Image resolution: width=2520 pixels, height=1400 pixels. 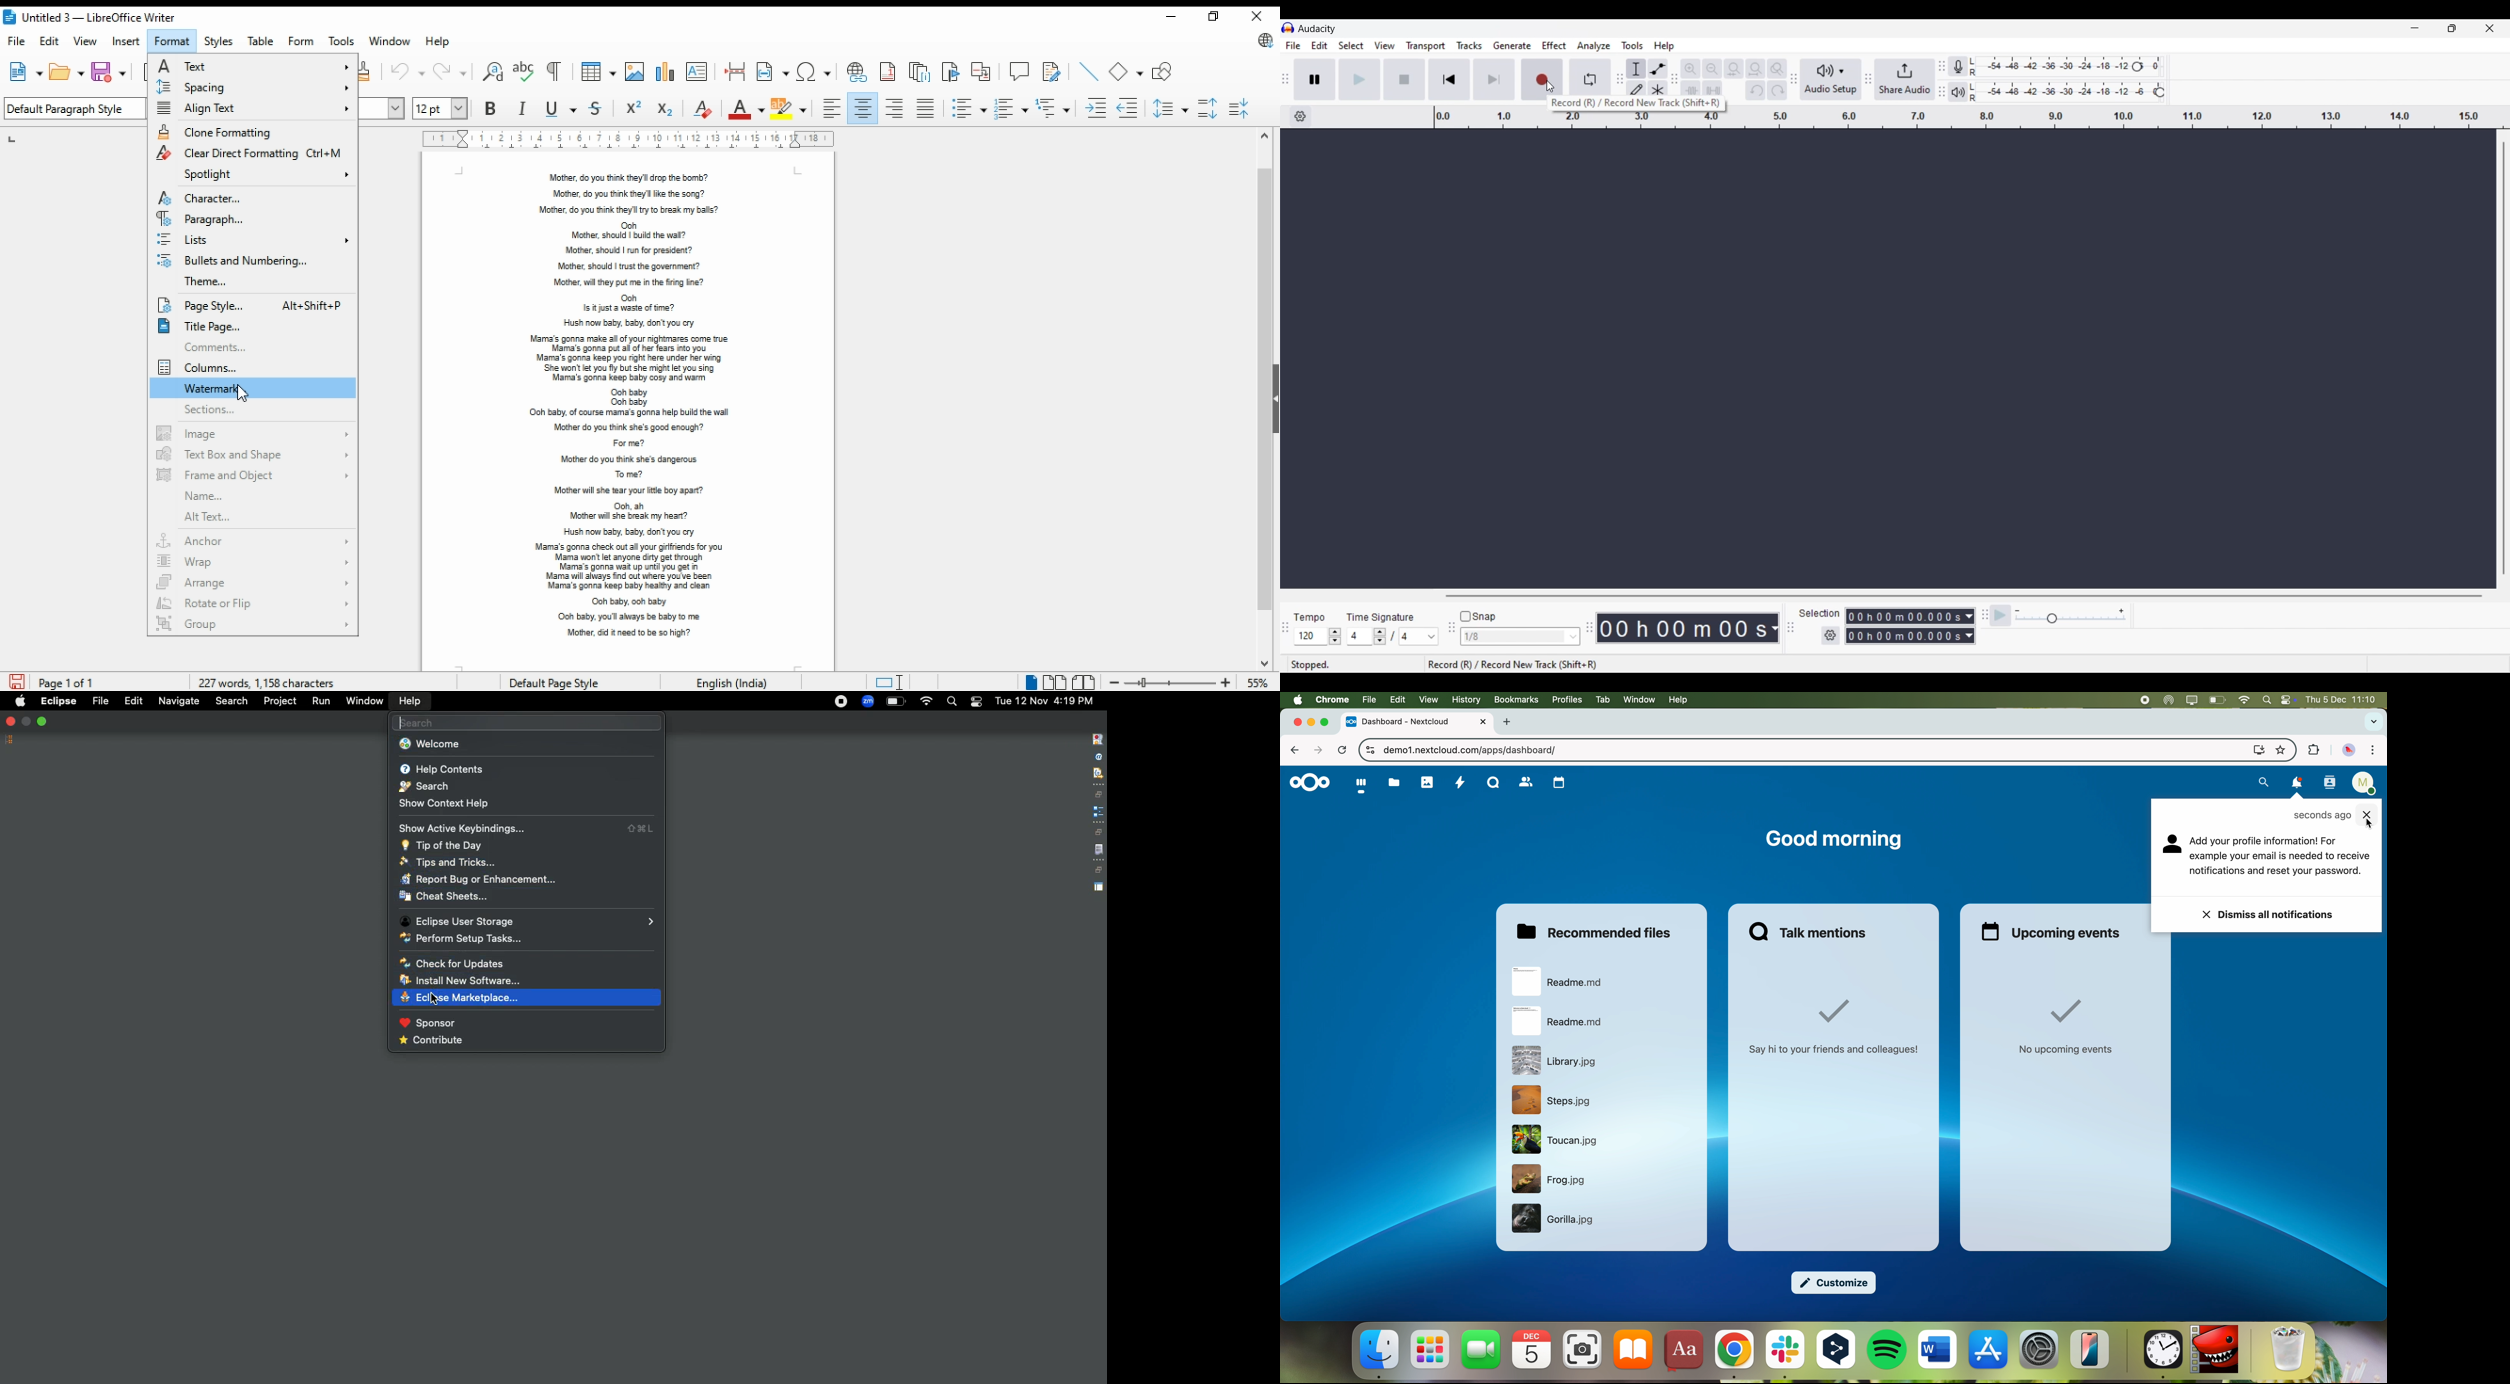 I want to click on save, so click(x=110, y=71).